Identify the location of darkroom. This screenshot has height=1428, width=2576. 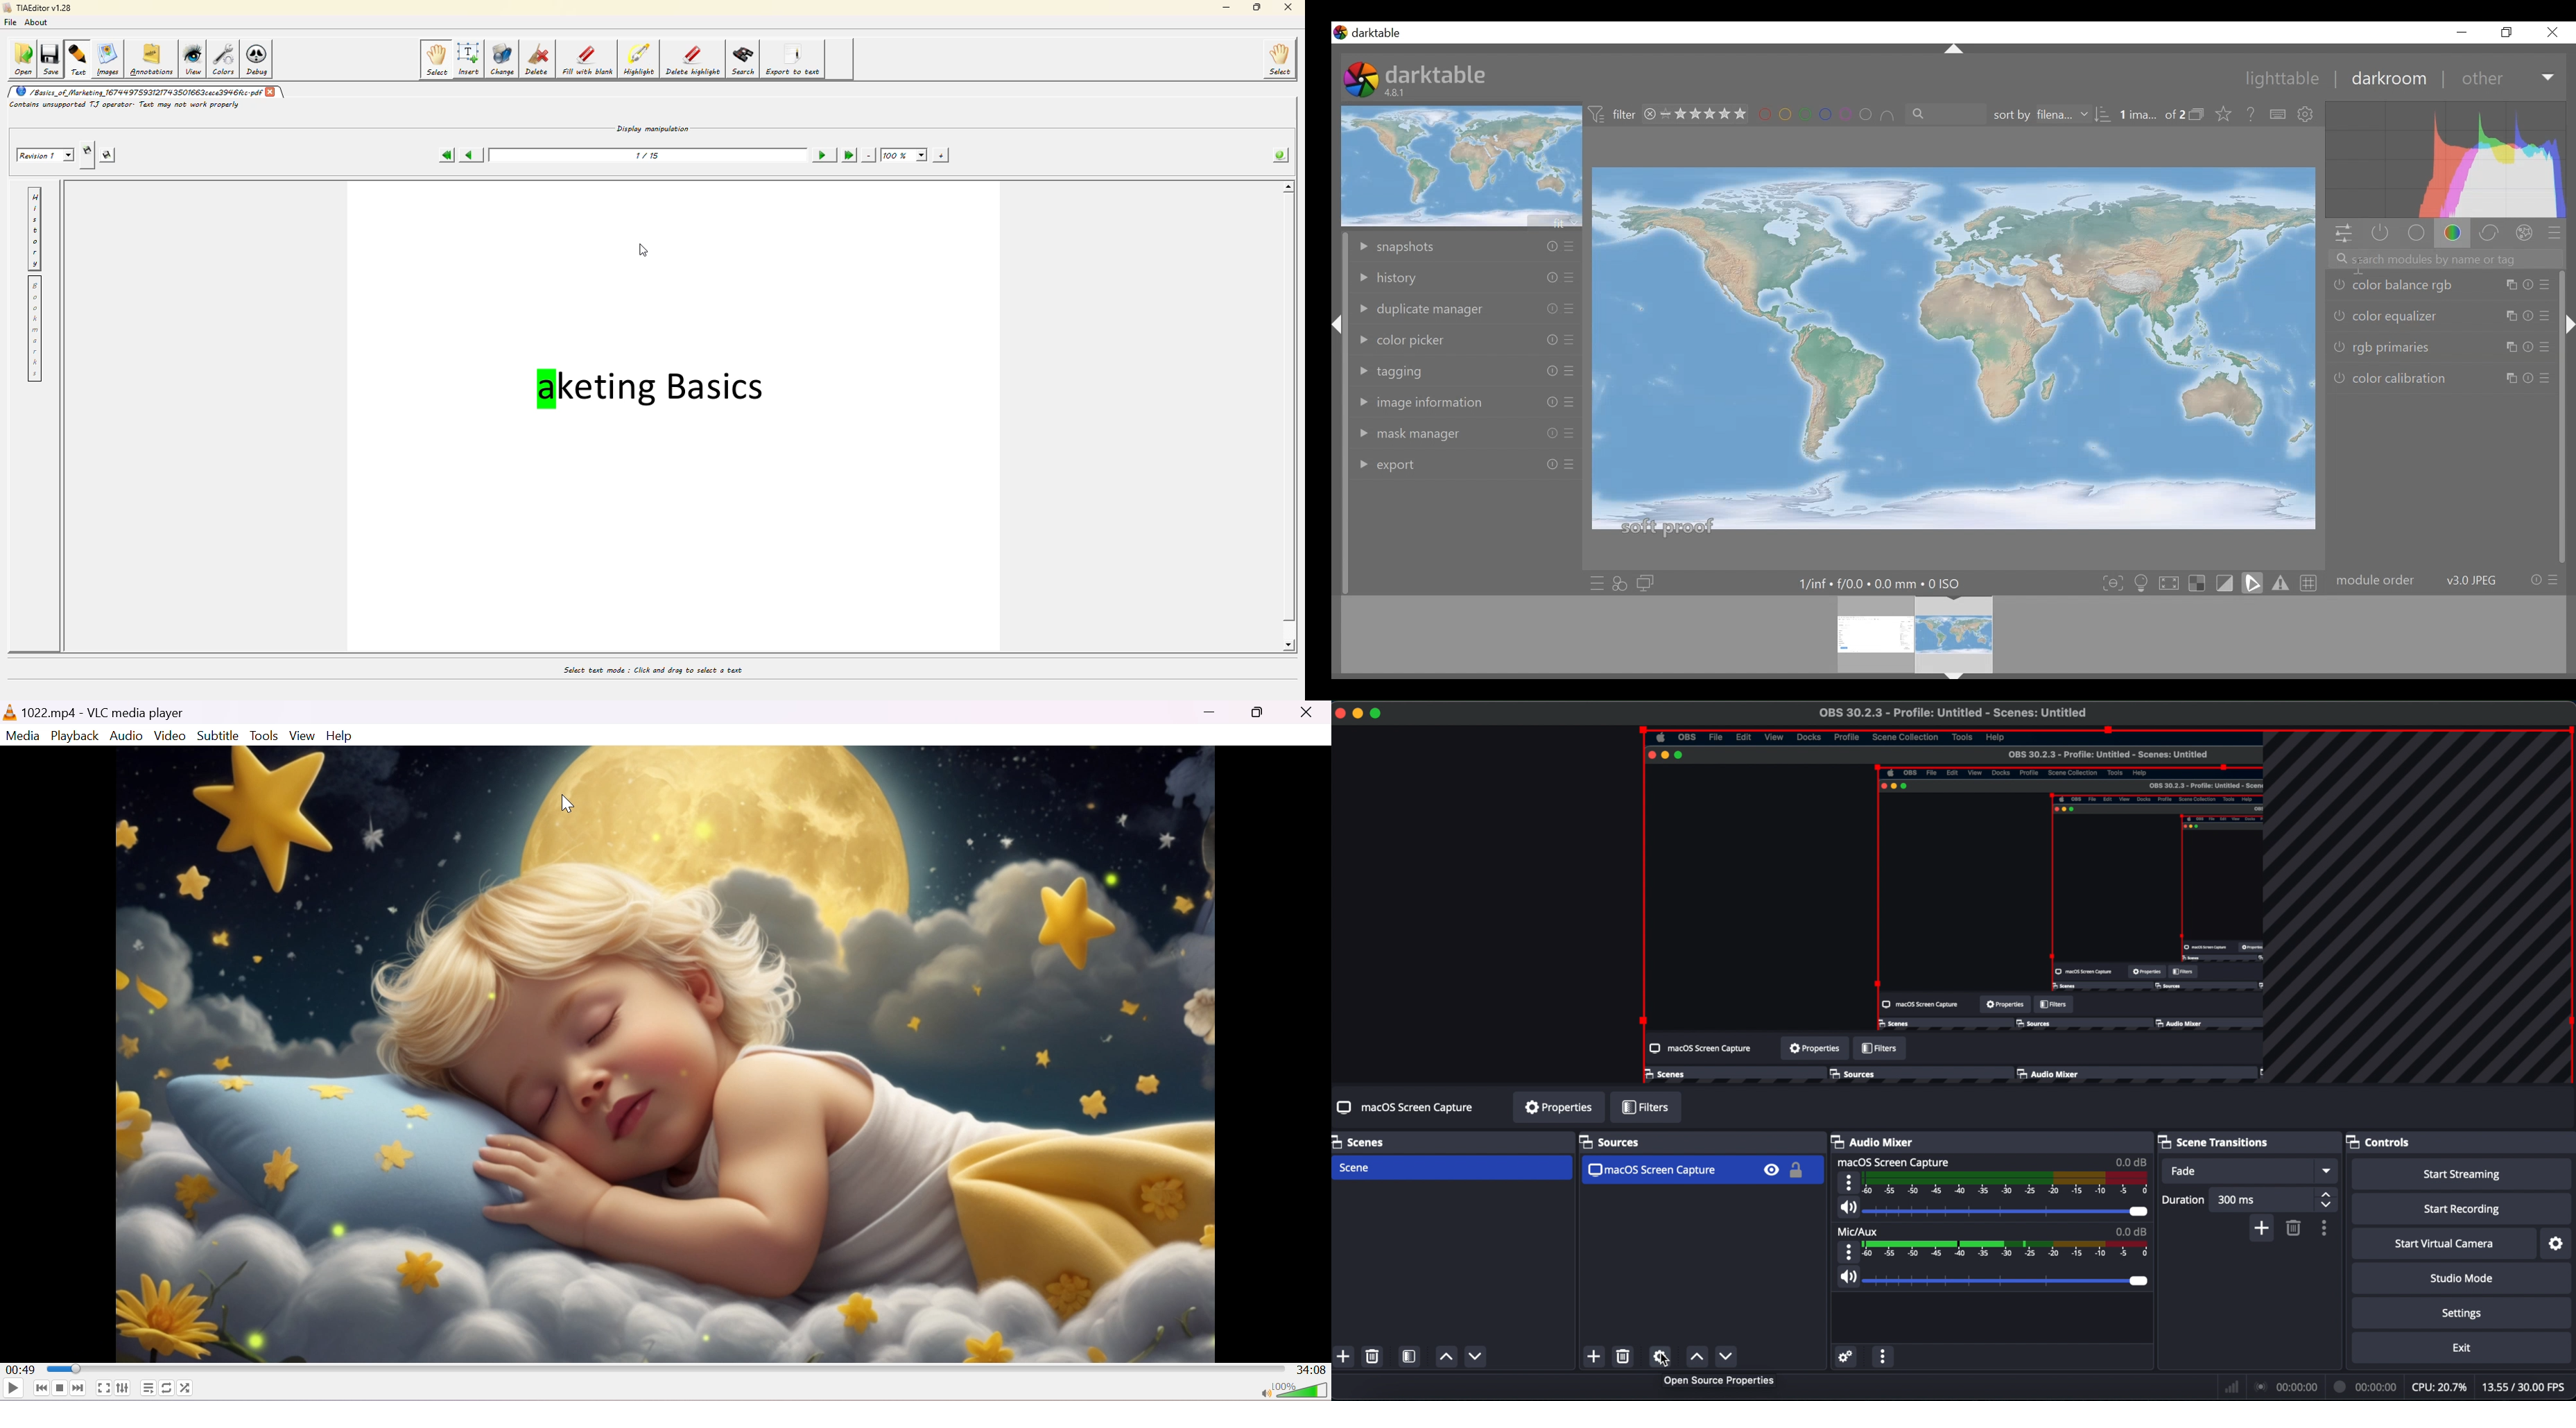
(2388, 78).